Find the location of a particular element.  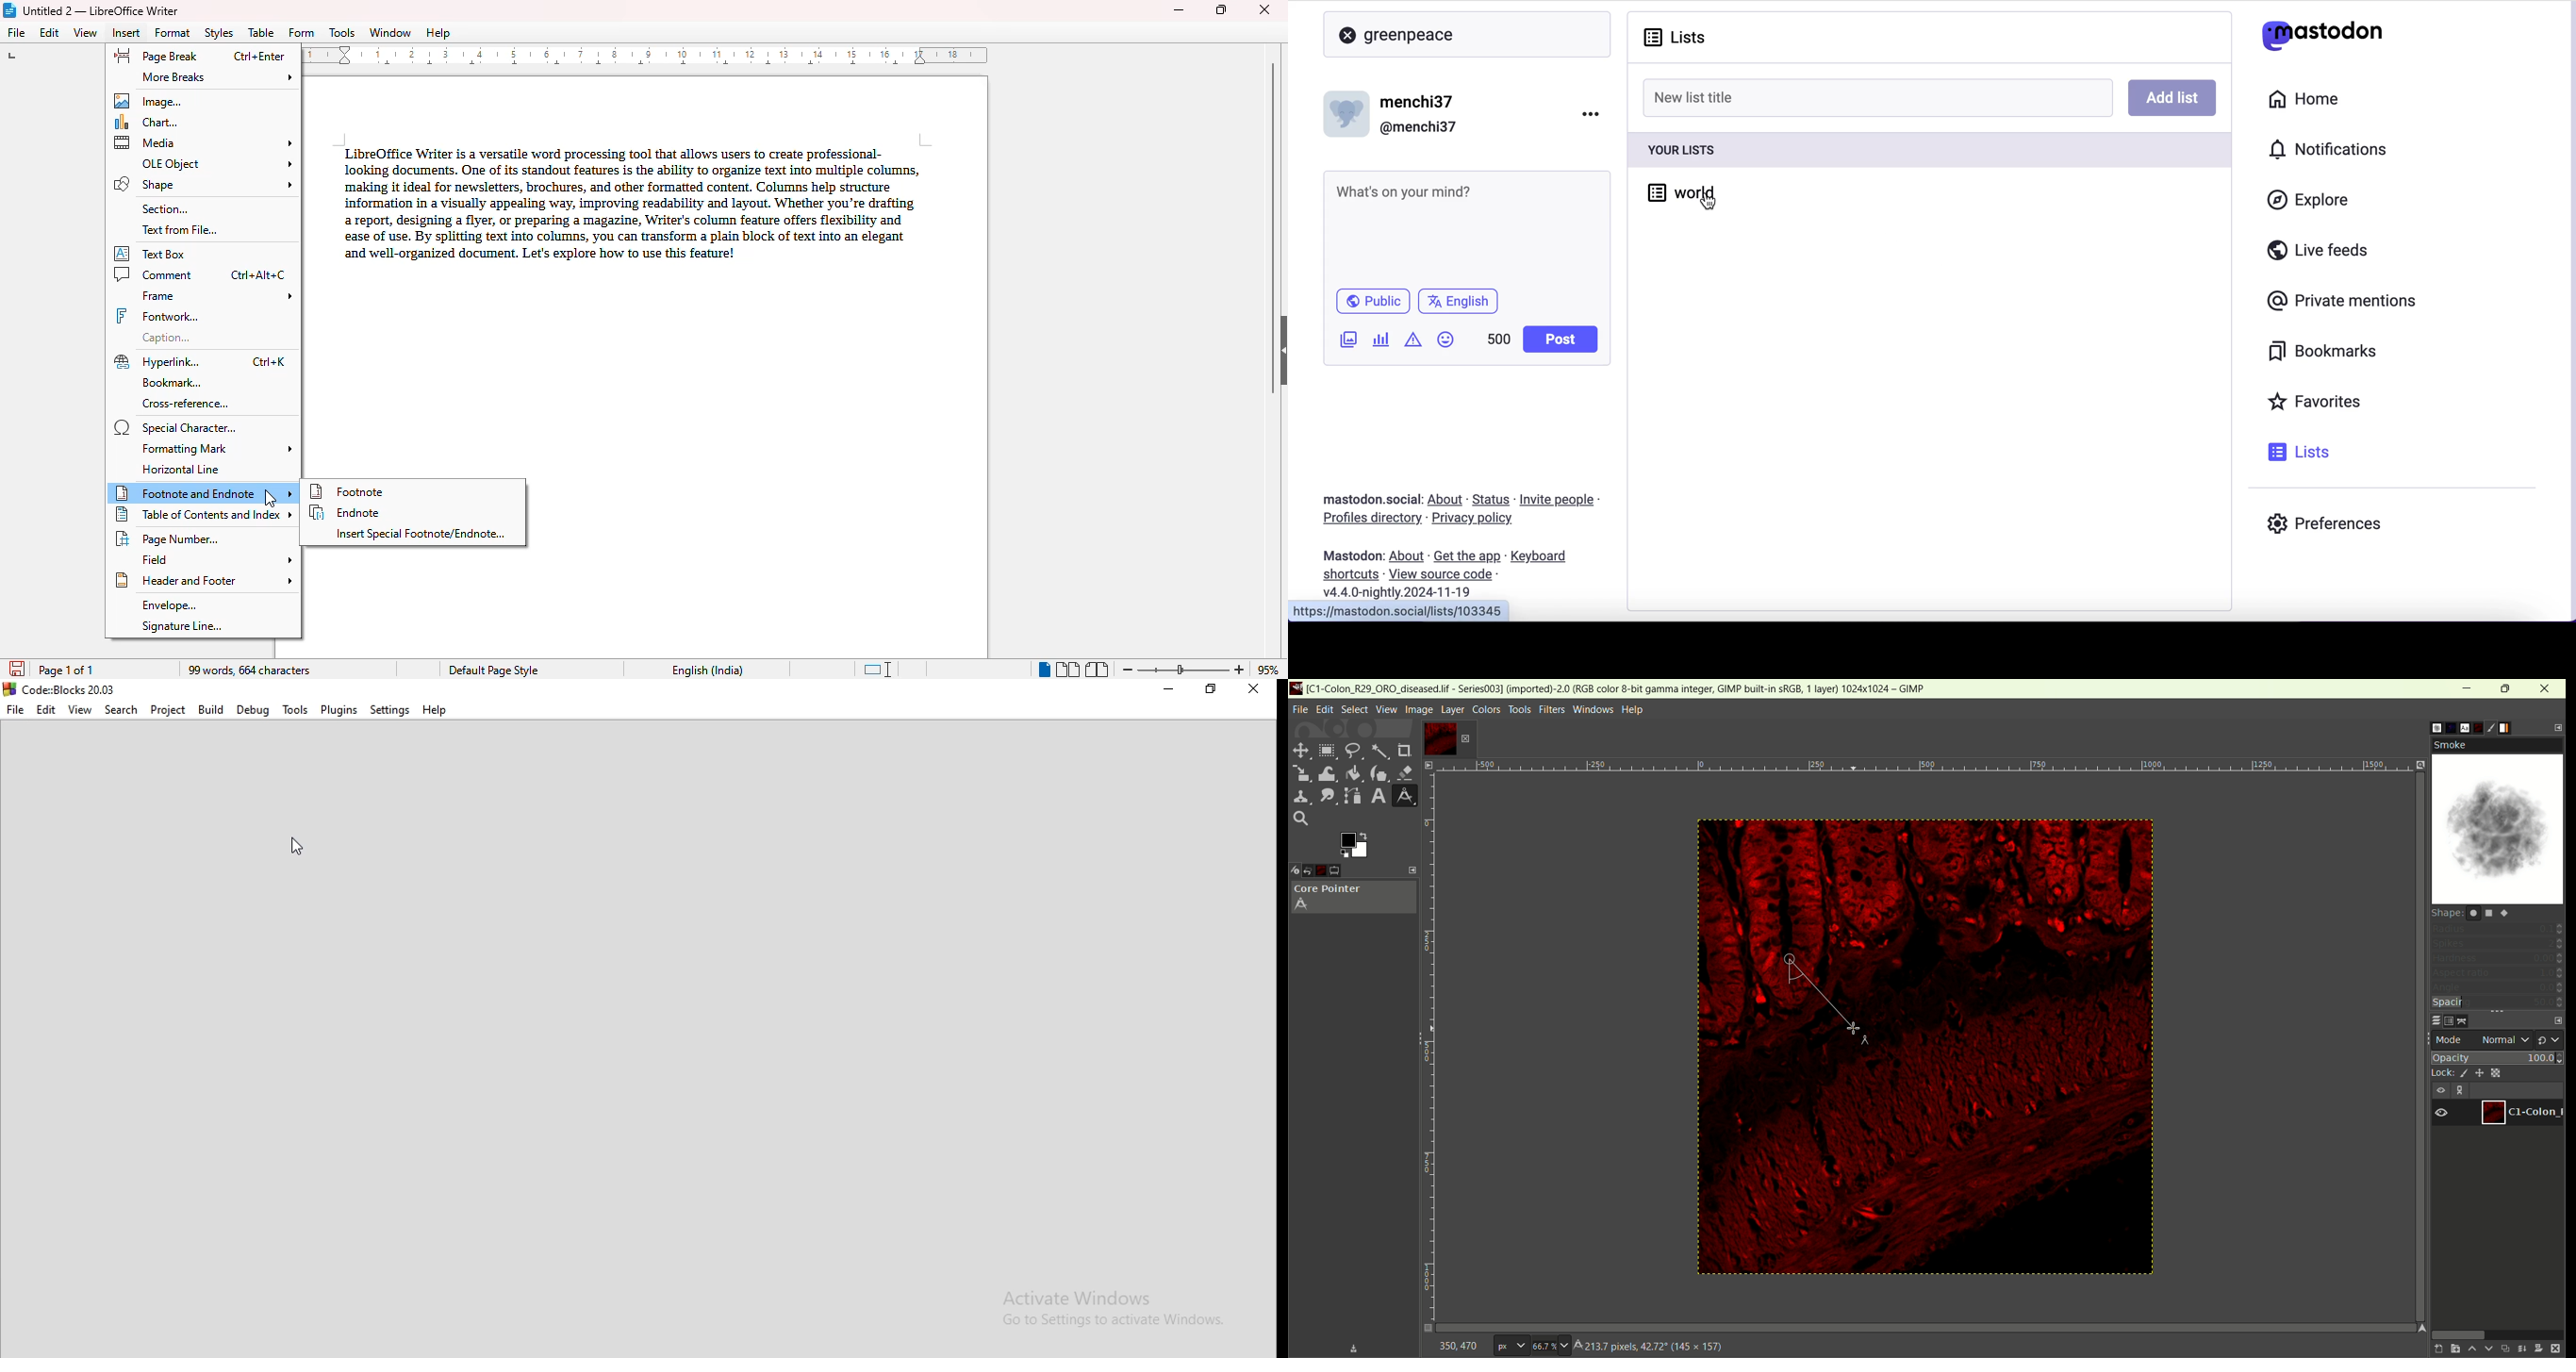

2024-11-19 is located at coordinates (1404, 592).